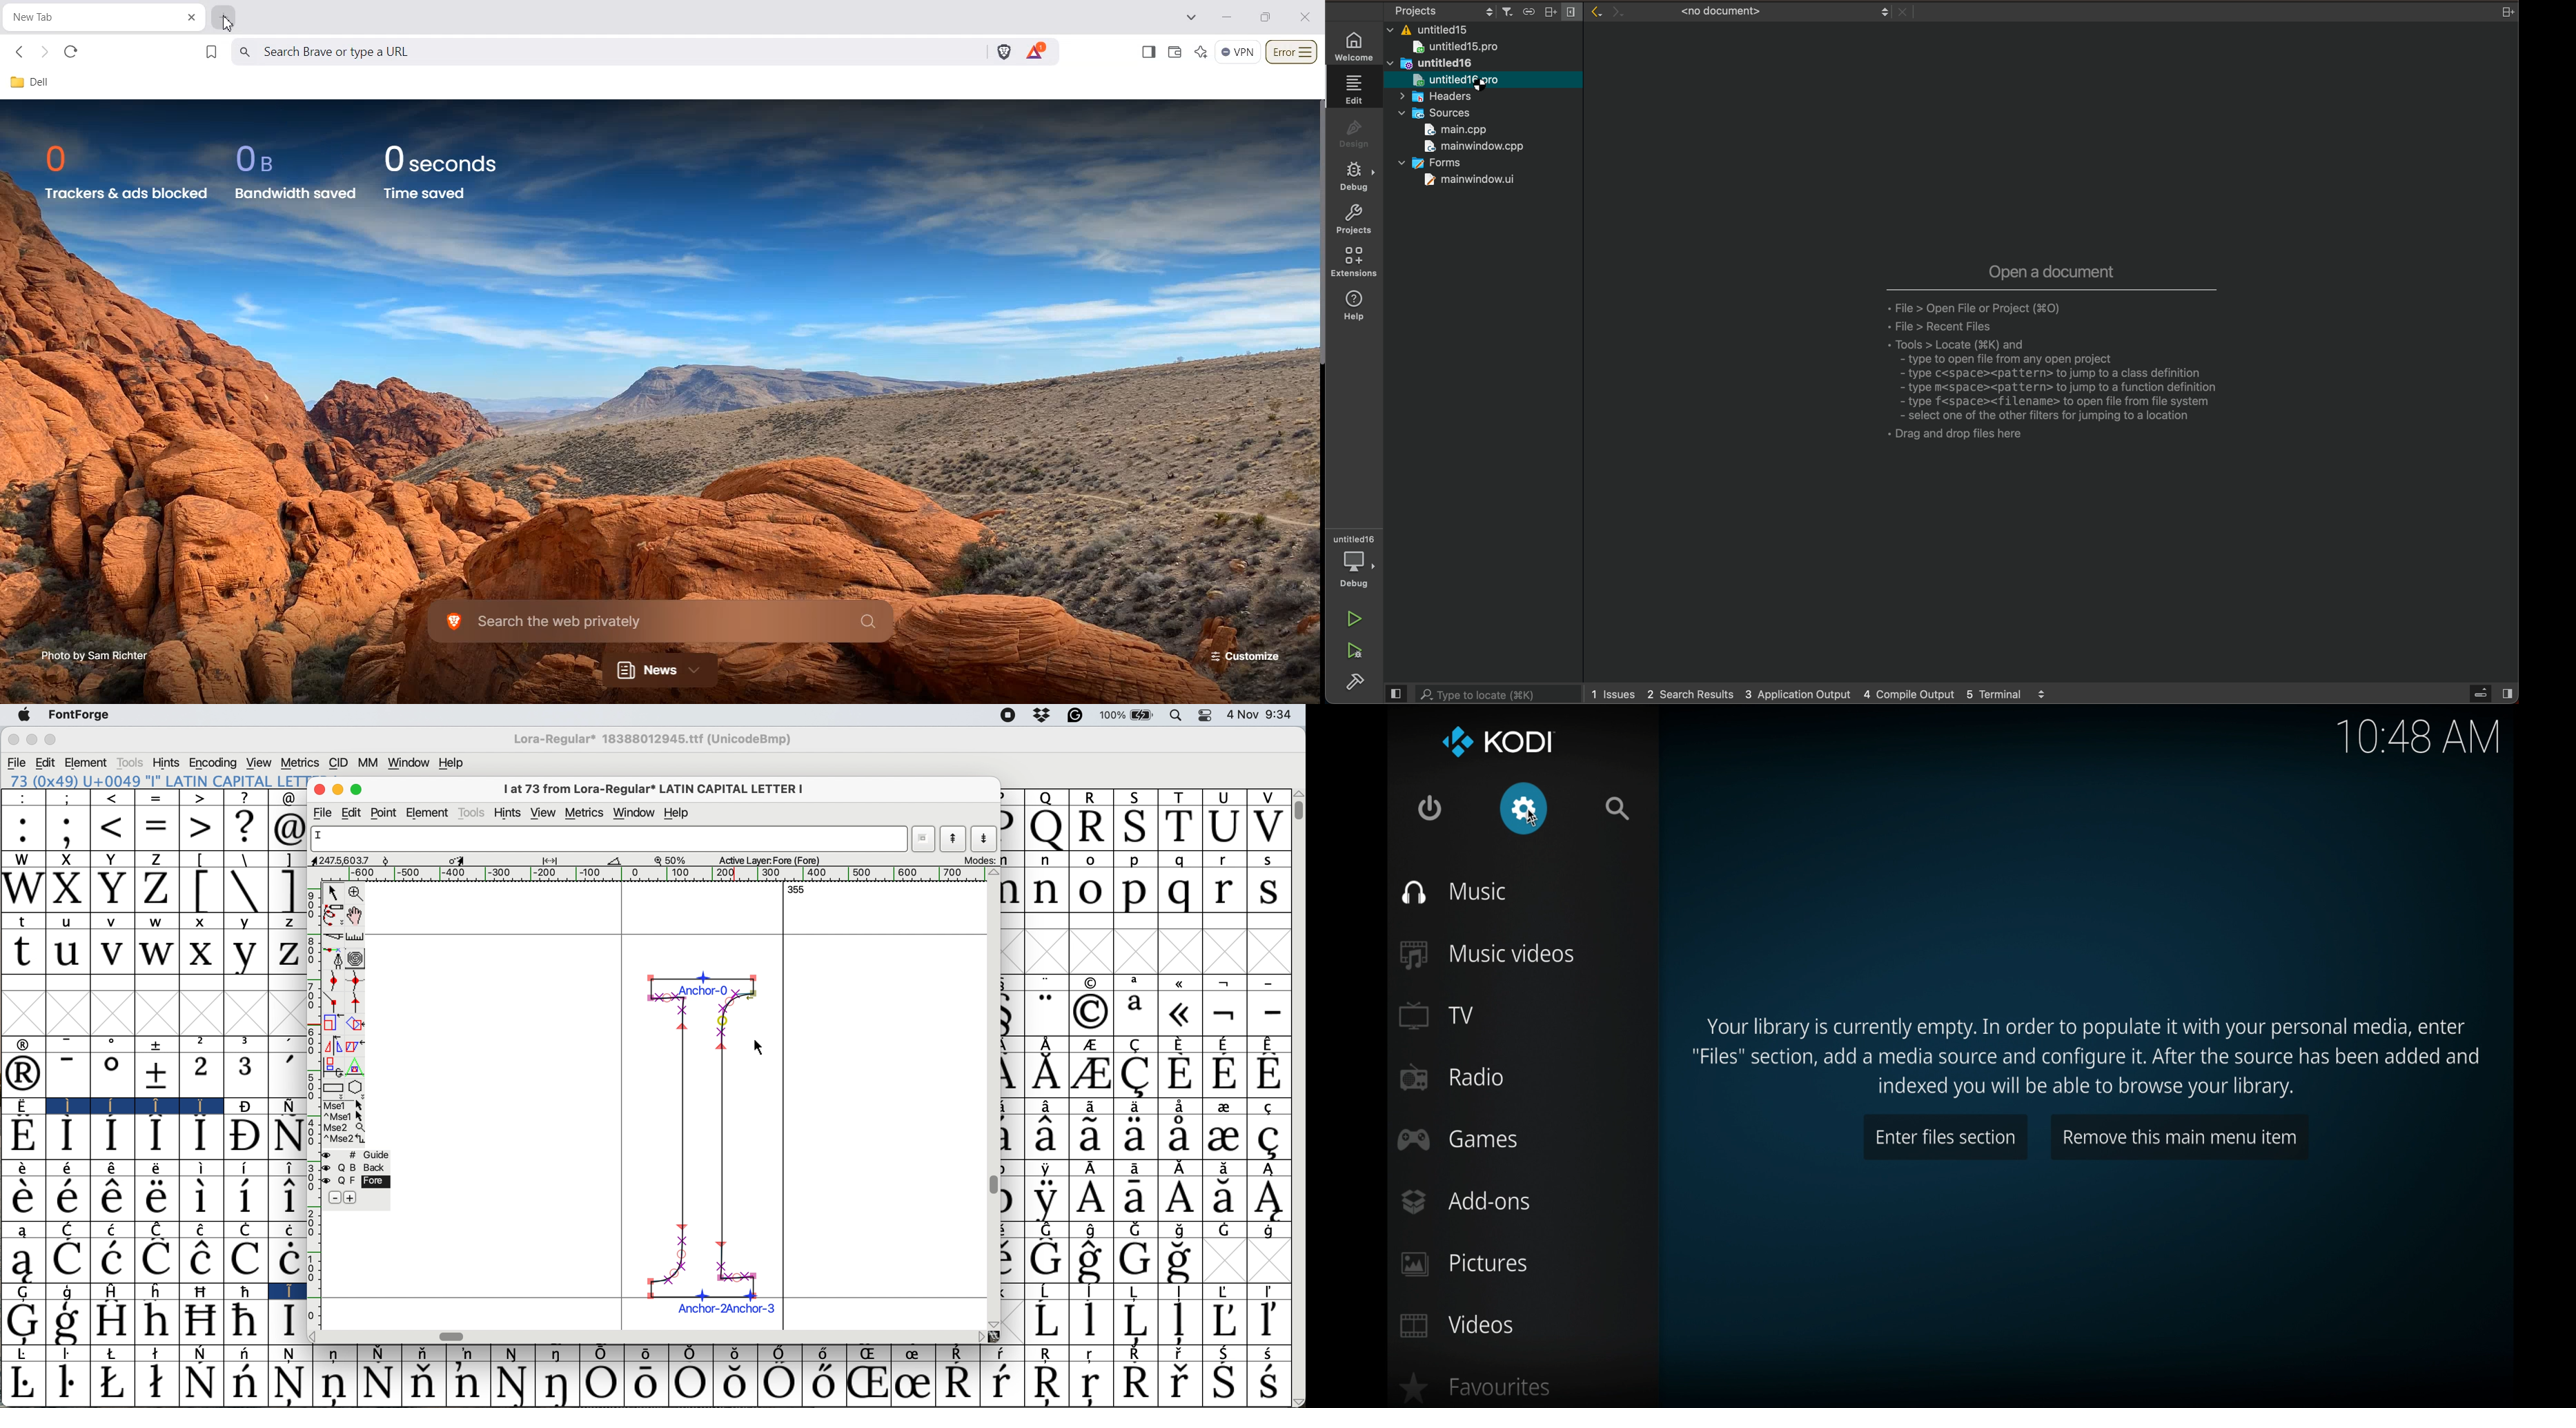  What do you see at coordinates (1226, 1197) in the screenshot?
I see `Symbol` at bounding box center [1226, 1197].